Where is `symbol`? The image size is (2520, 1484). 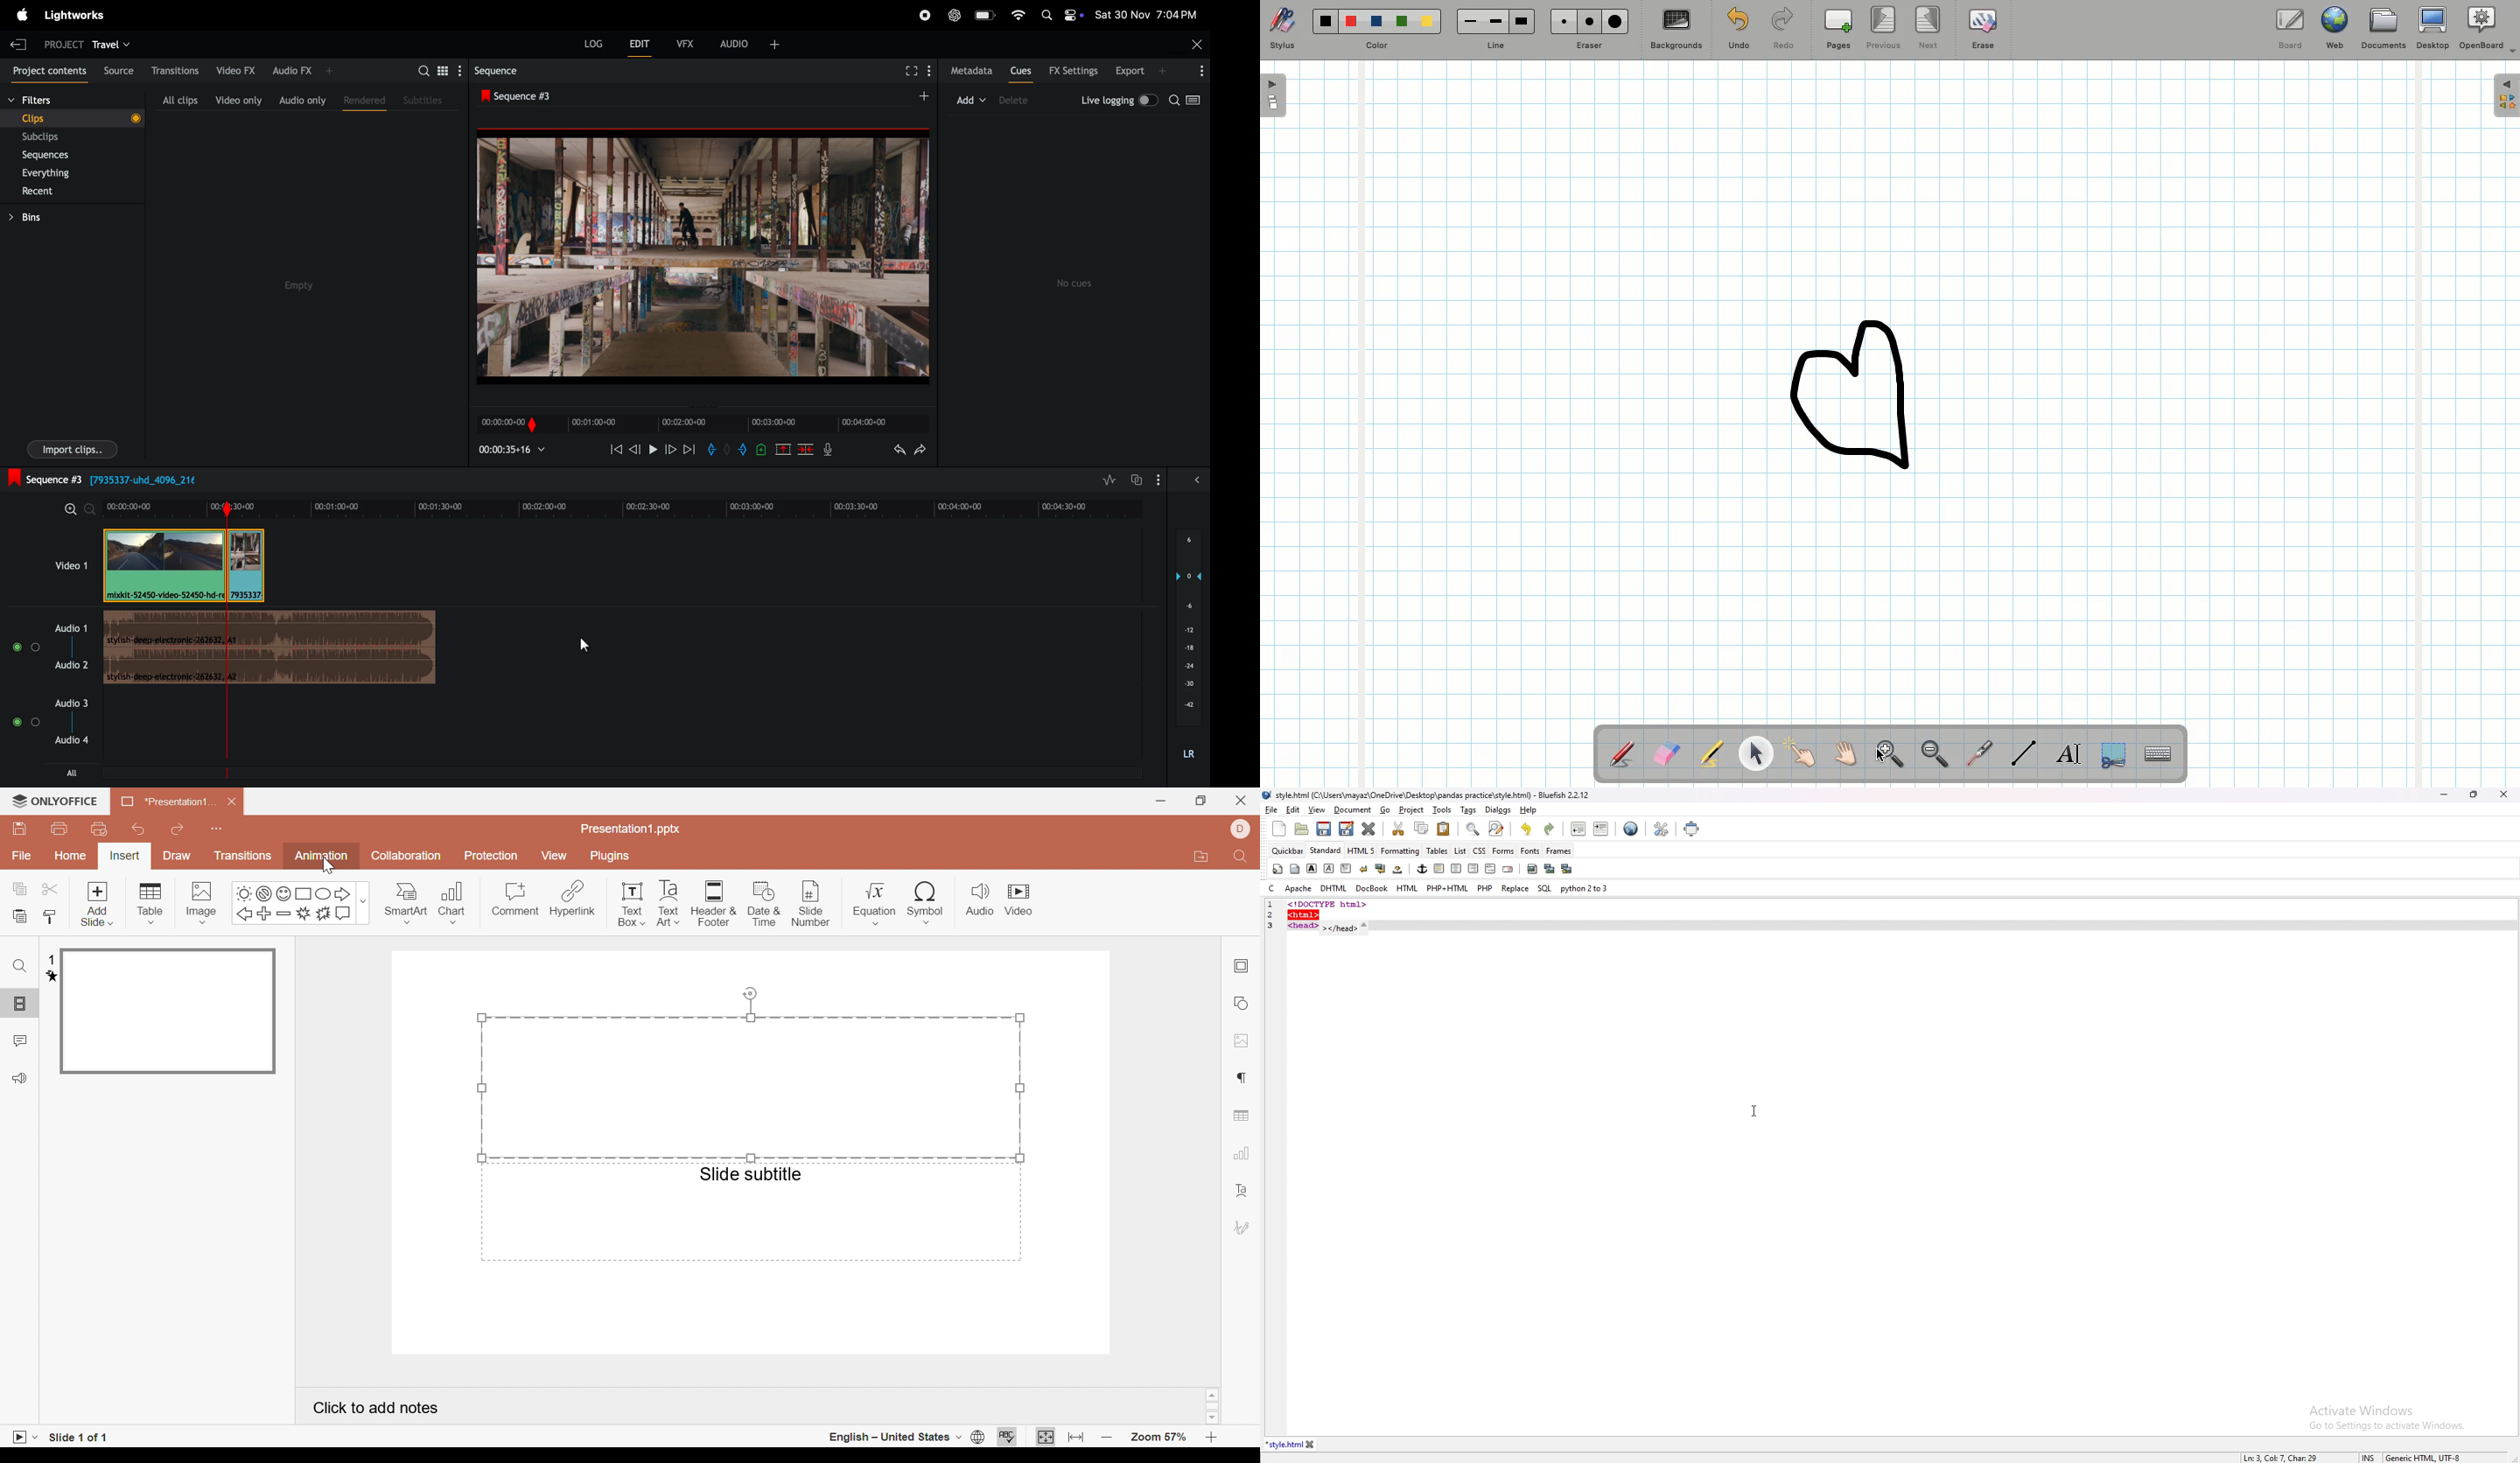 symbol is located at coordinates (927, 903).